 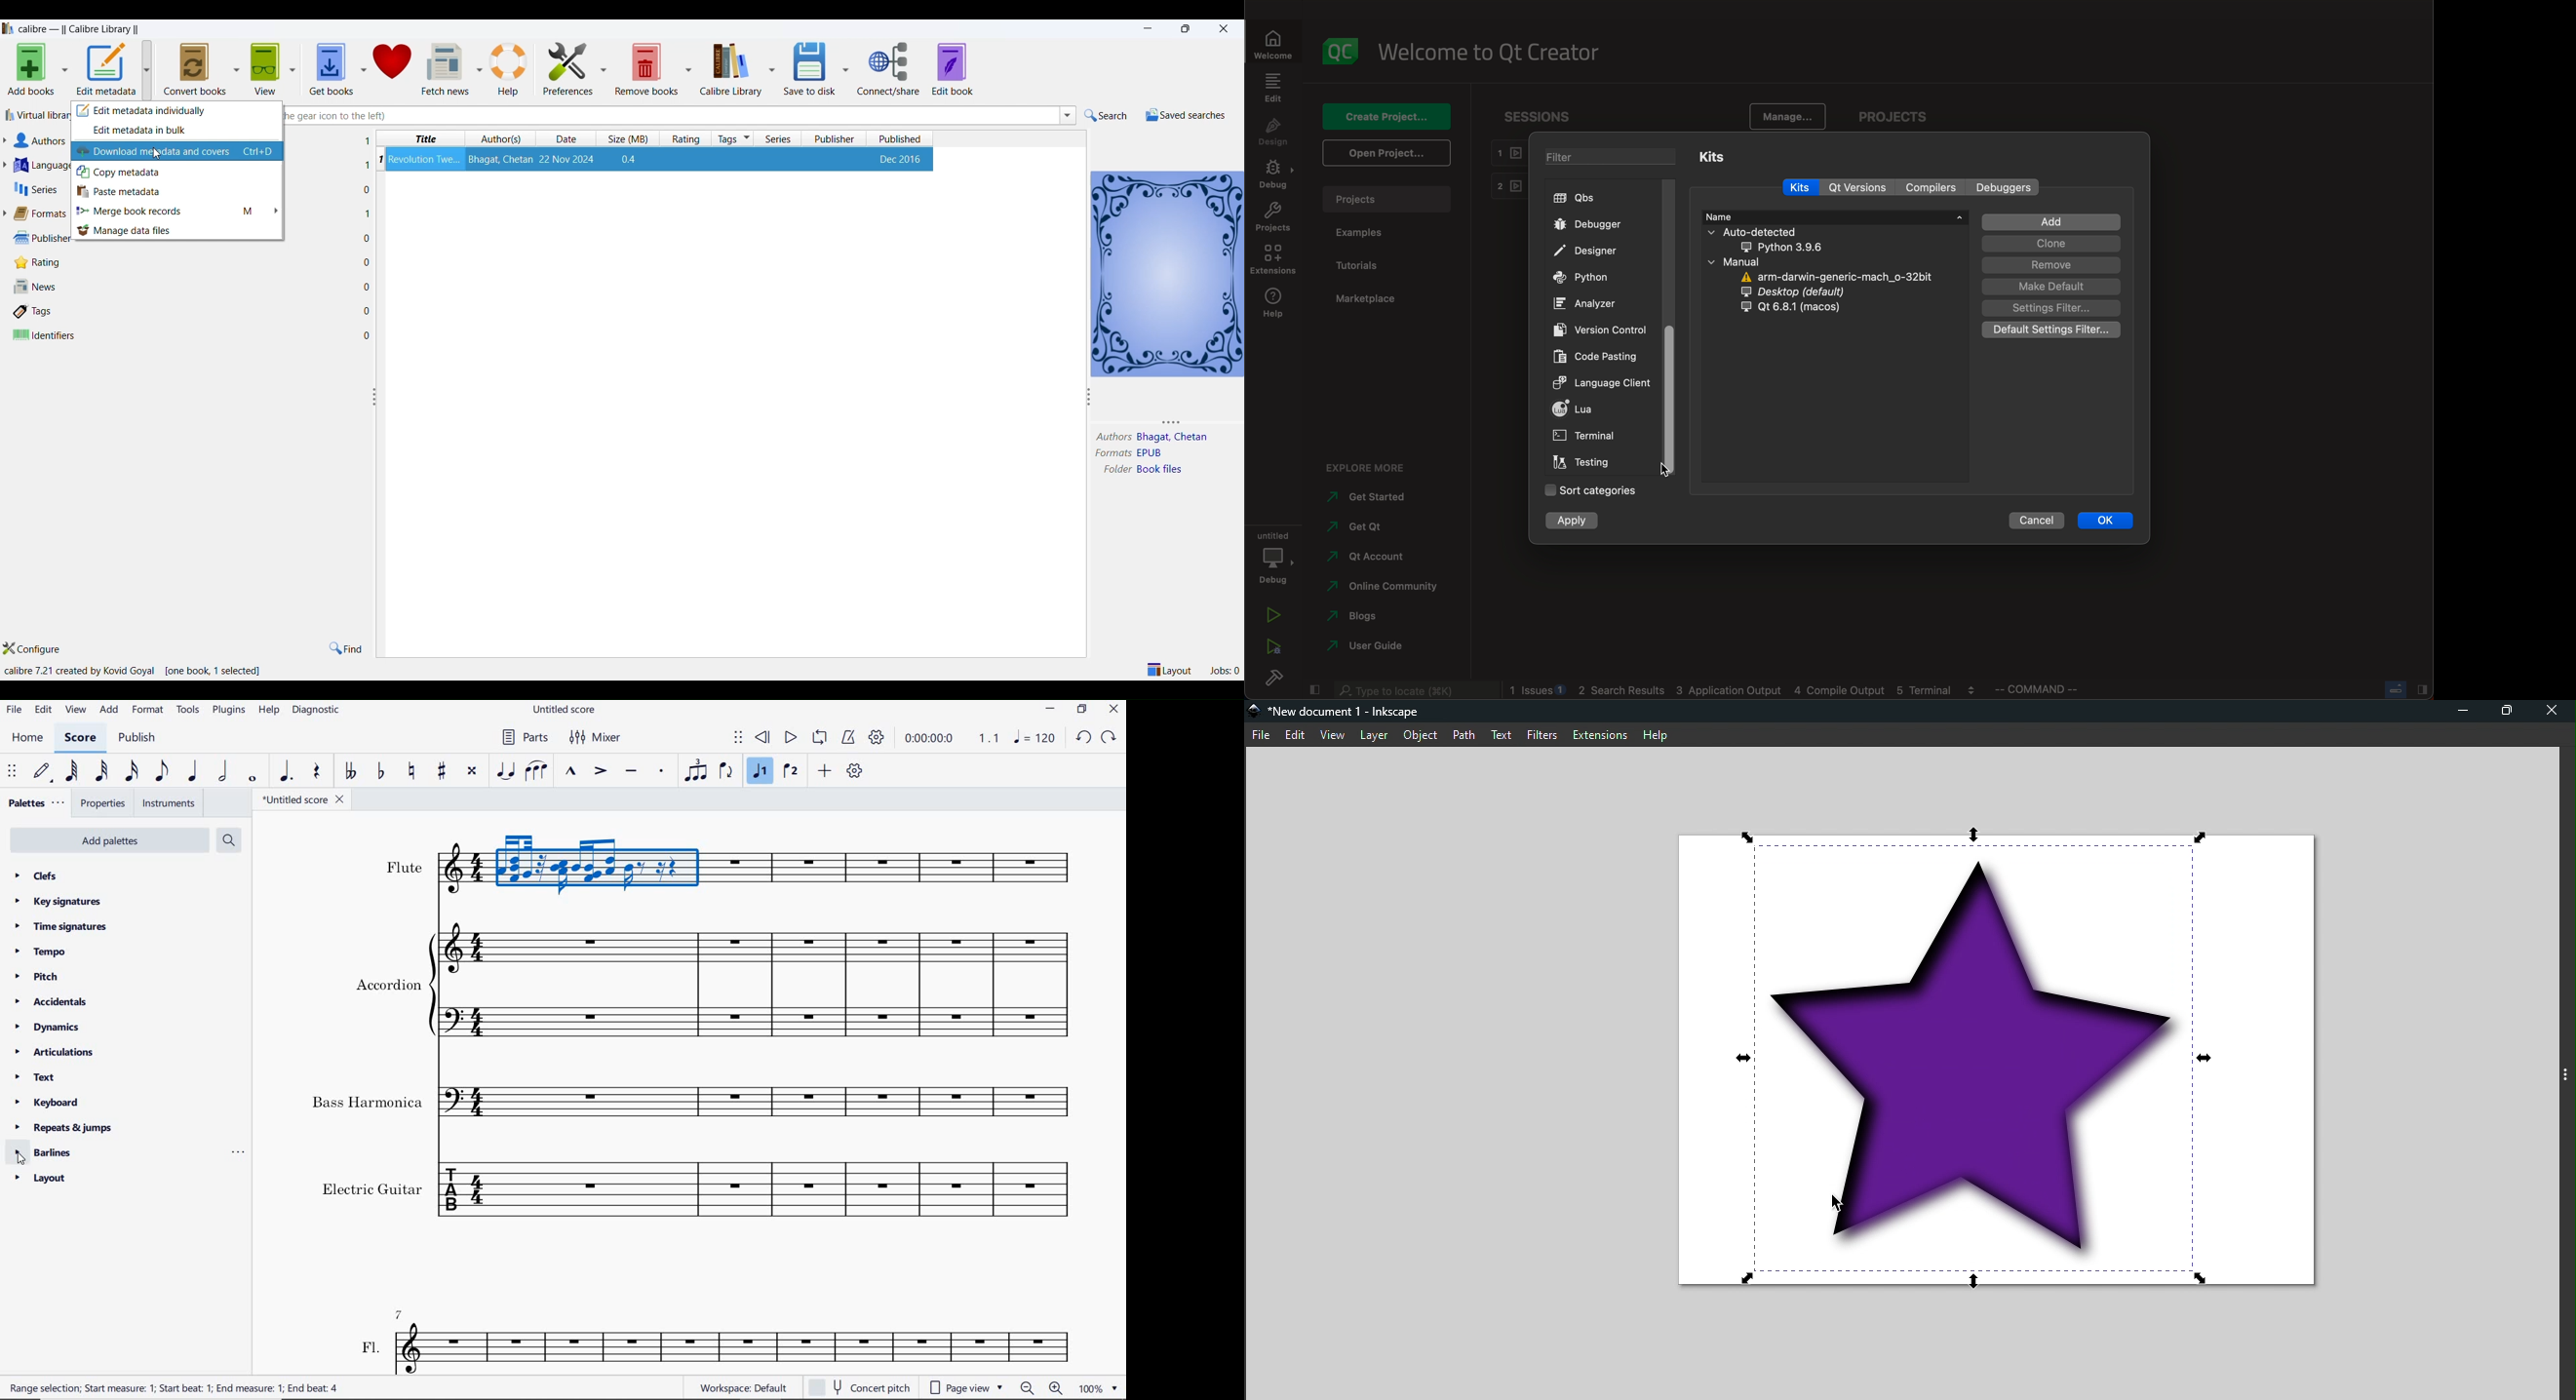 What do you see at coordinates (1274, 133) in the screenshot?
I see `design` at bounding box center [1274, 133].